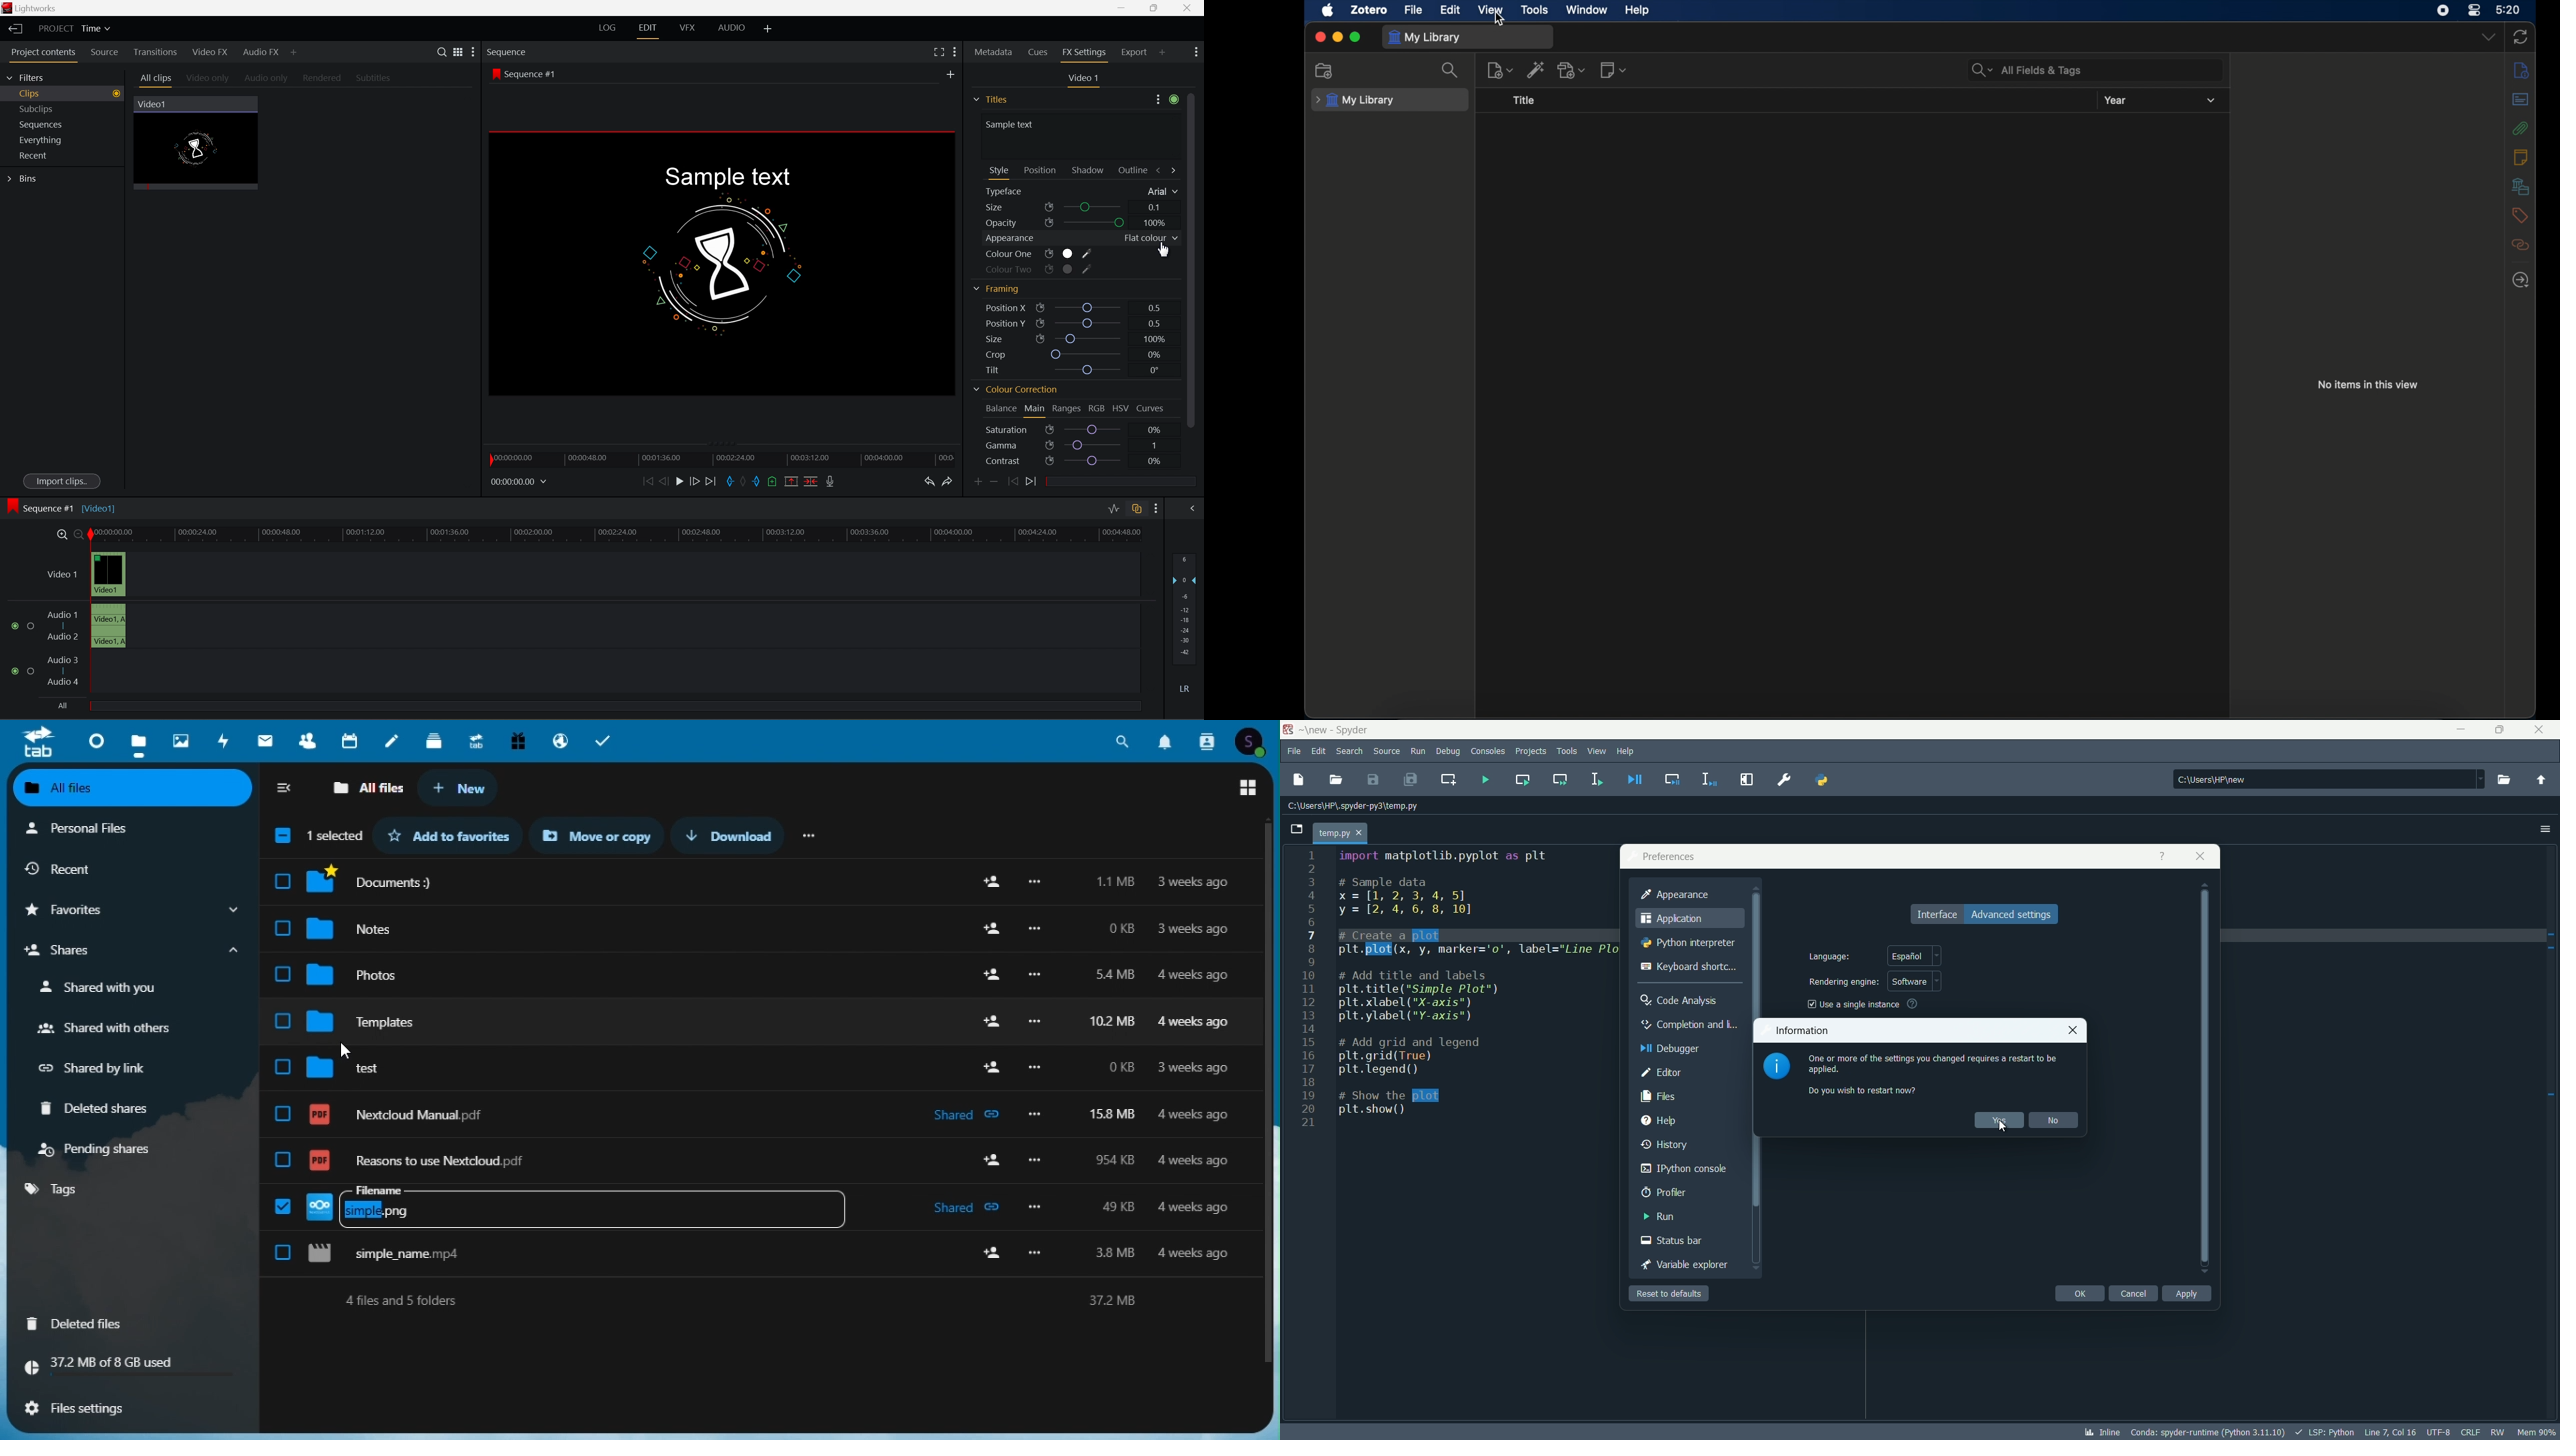  What do you see at coordinates (103, 1110) in the screenshot?
I see `deleted  shares` at bounding box center [103, 1110].